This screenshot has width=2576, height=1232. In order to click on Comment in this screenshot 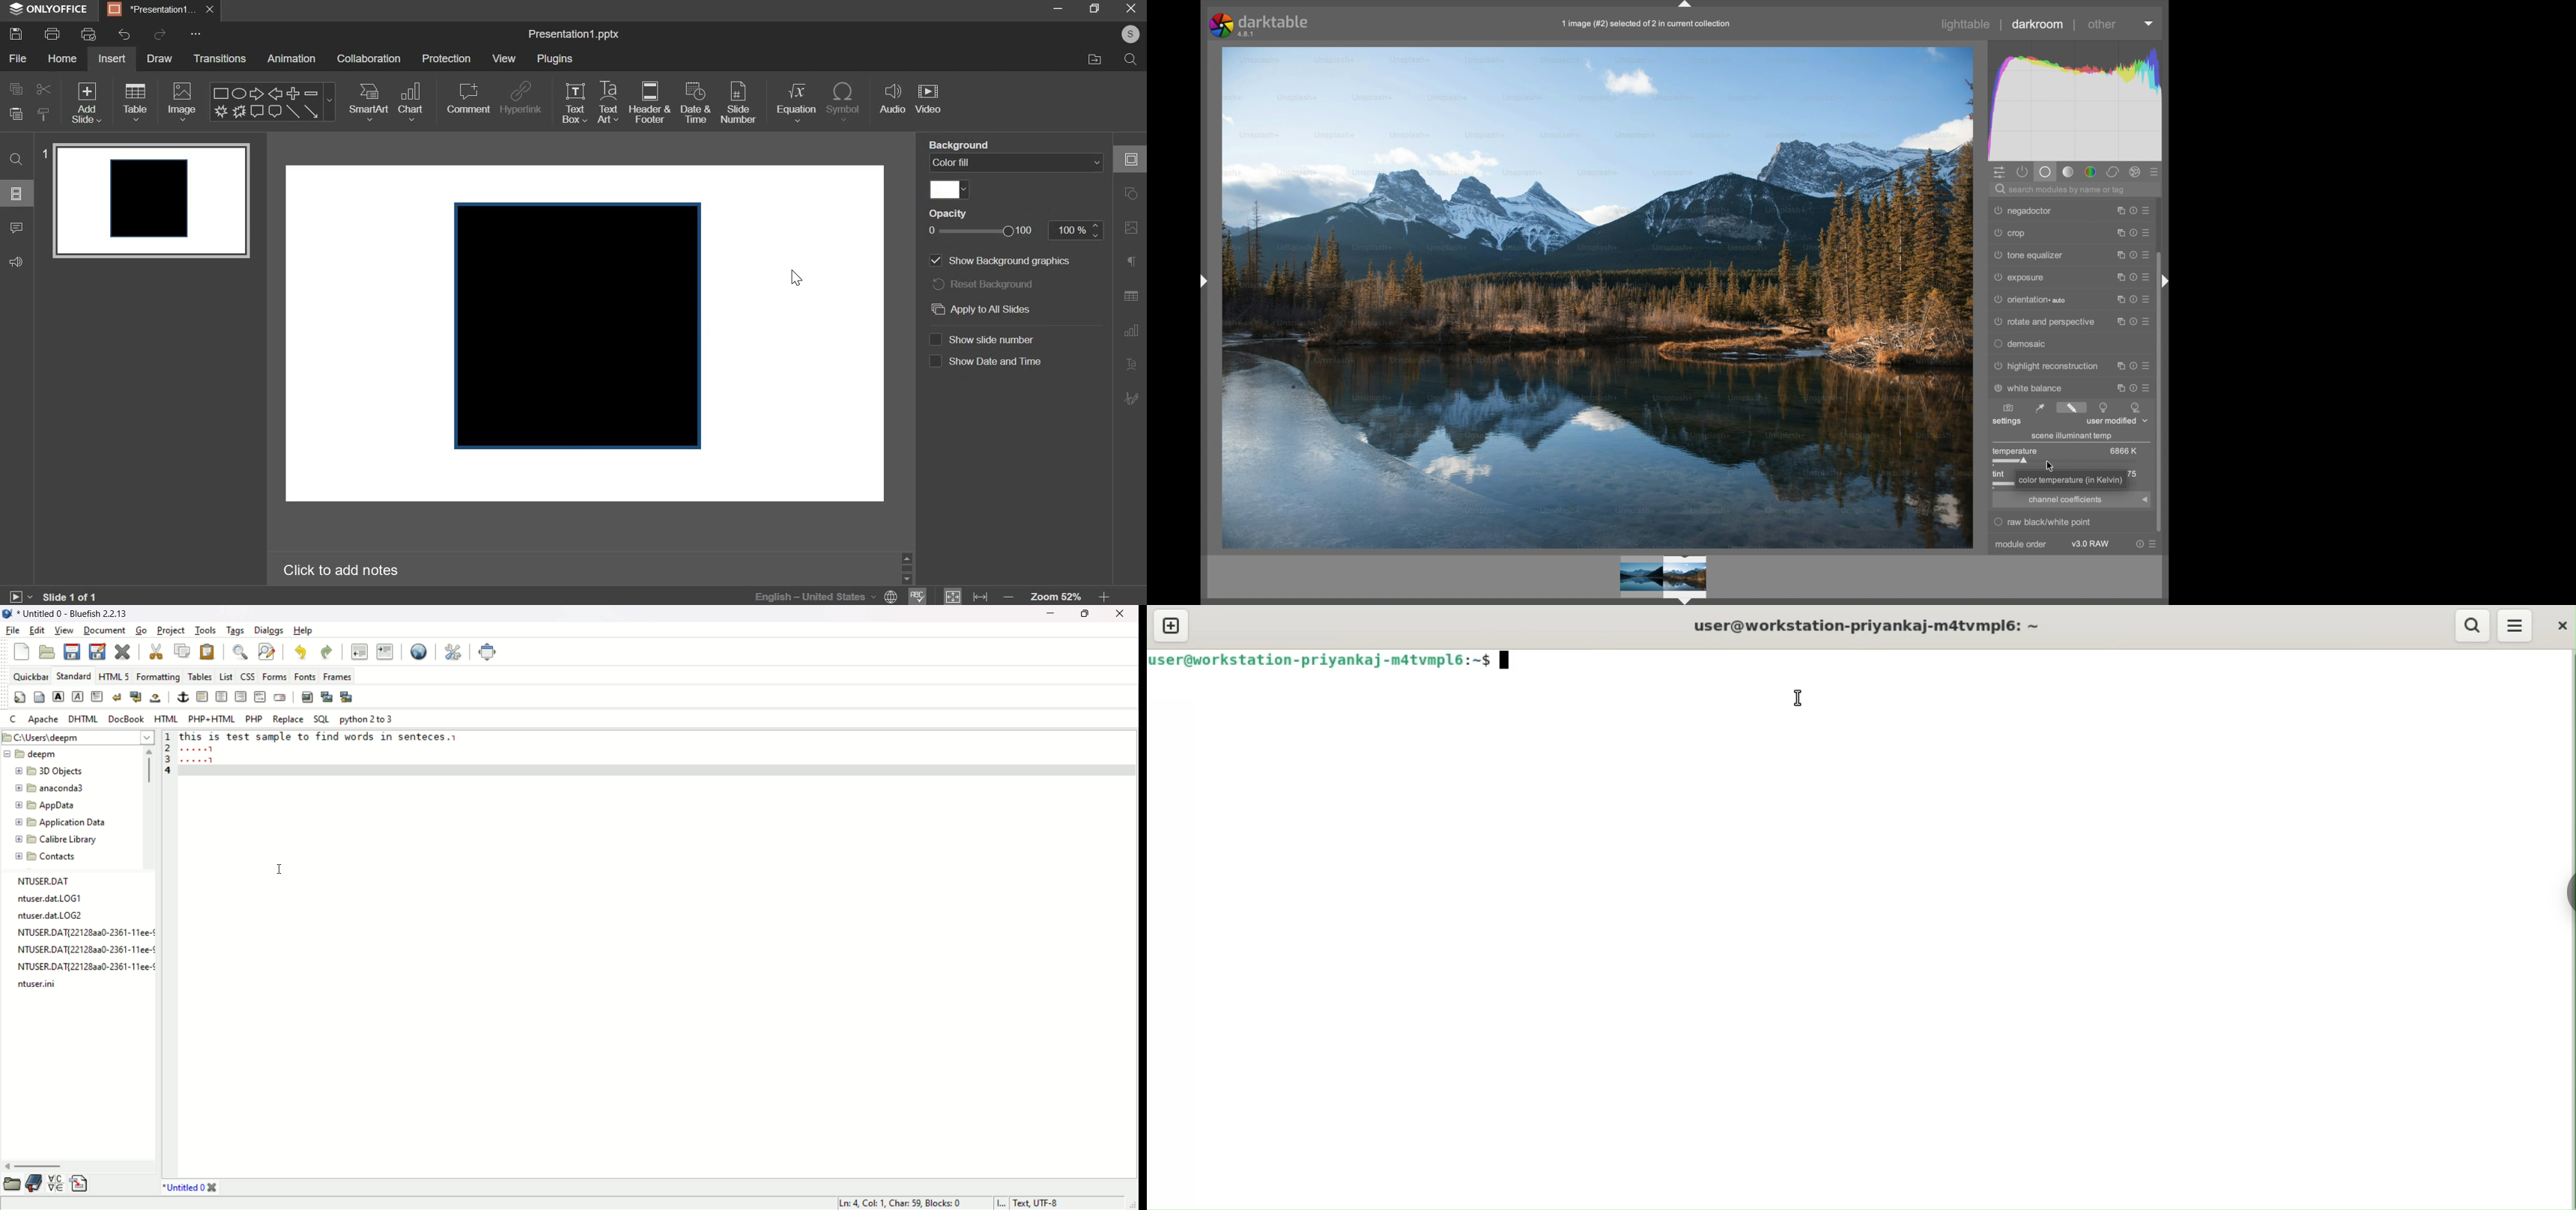, I will do `click(258, 112)`.